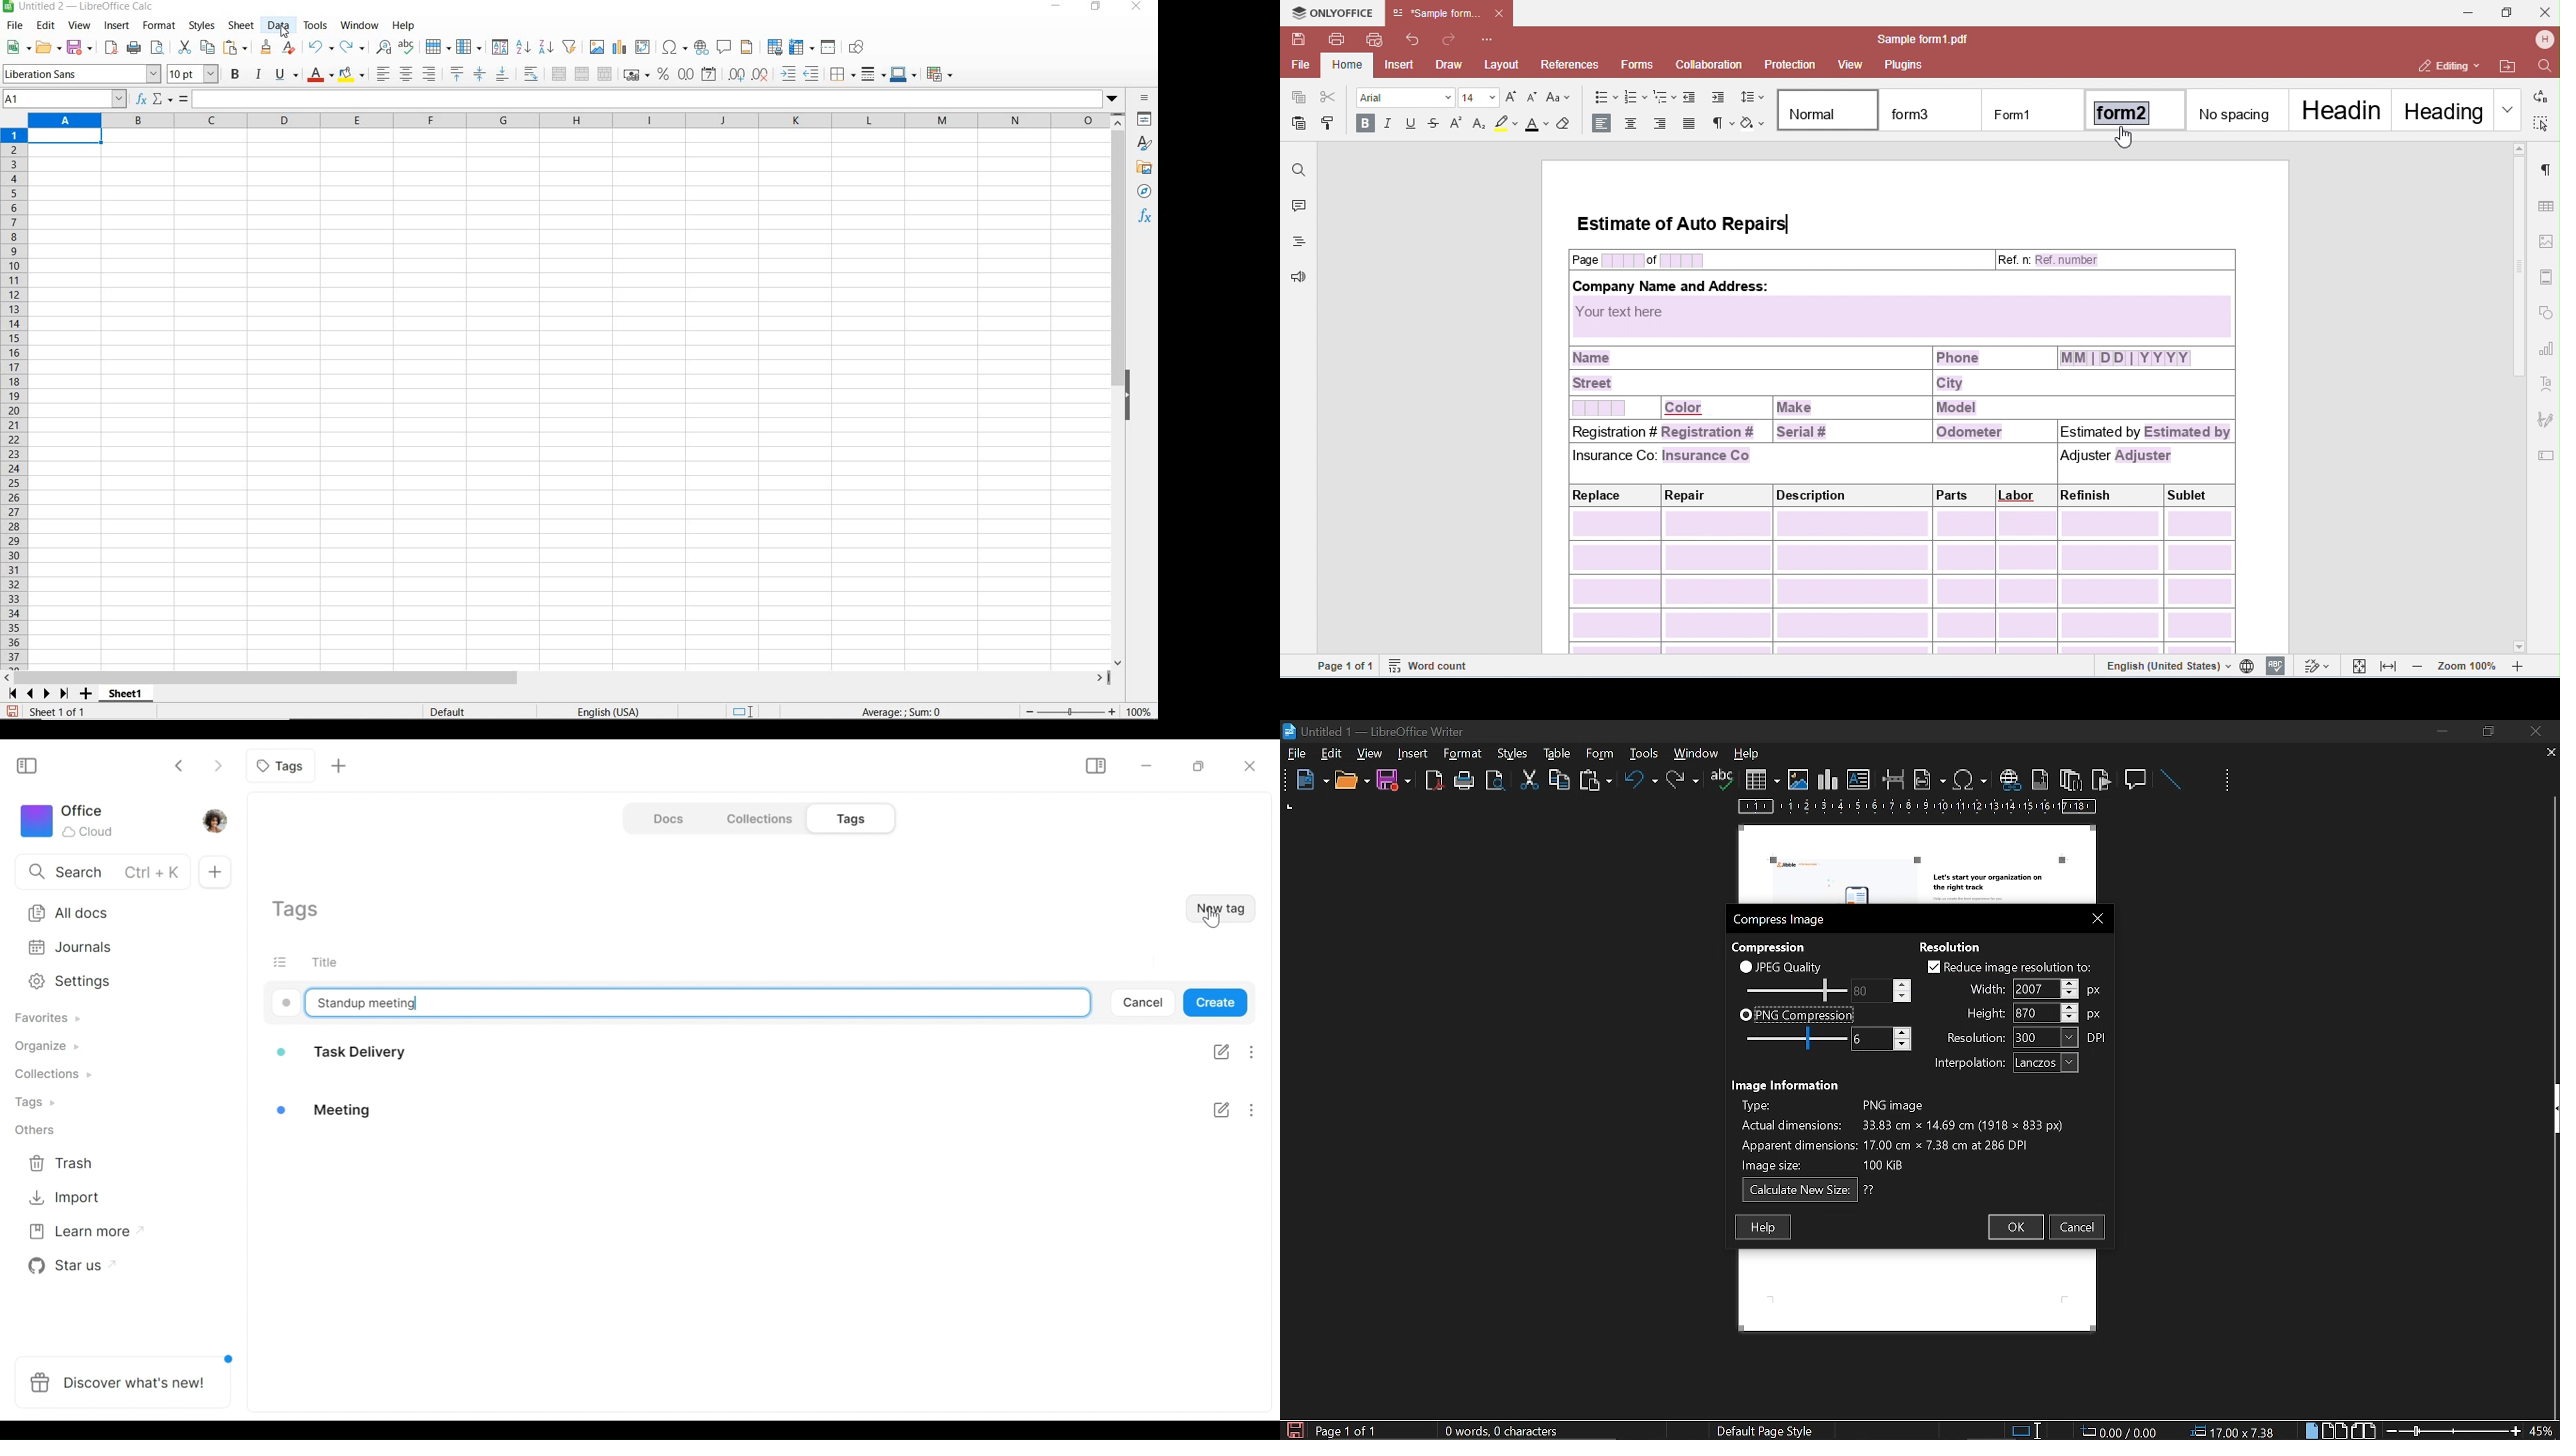  Describe the element at coordinates (1466, 754) in the screenshot. I see `tools` at that location.